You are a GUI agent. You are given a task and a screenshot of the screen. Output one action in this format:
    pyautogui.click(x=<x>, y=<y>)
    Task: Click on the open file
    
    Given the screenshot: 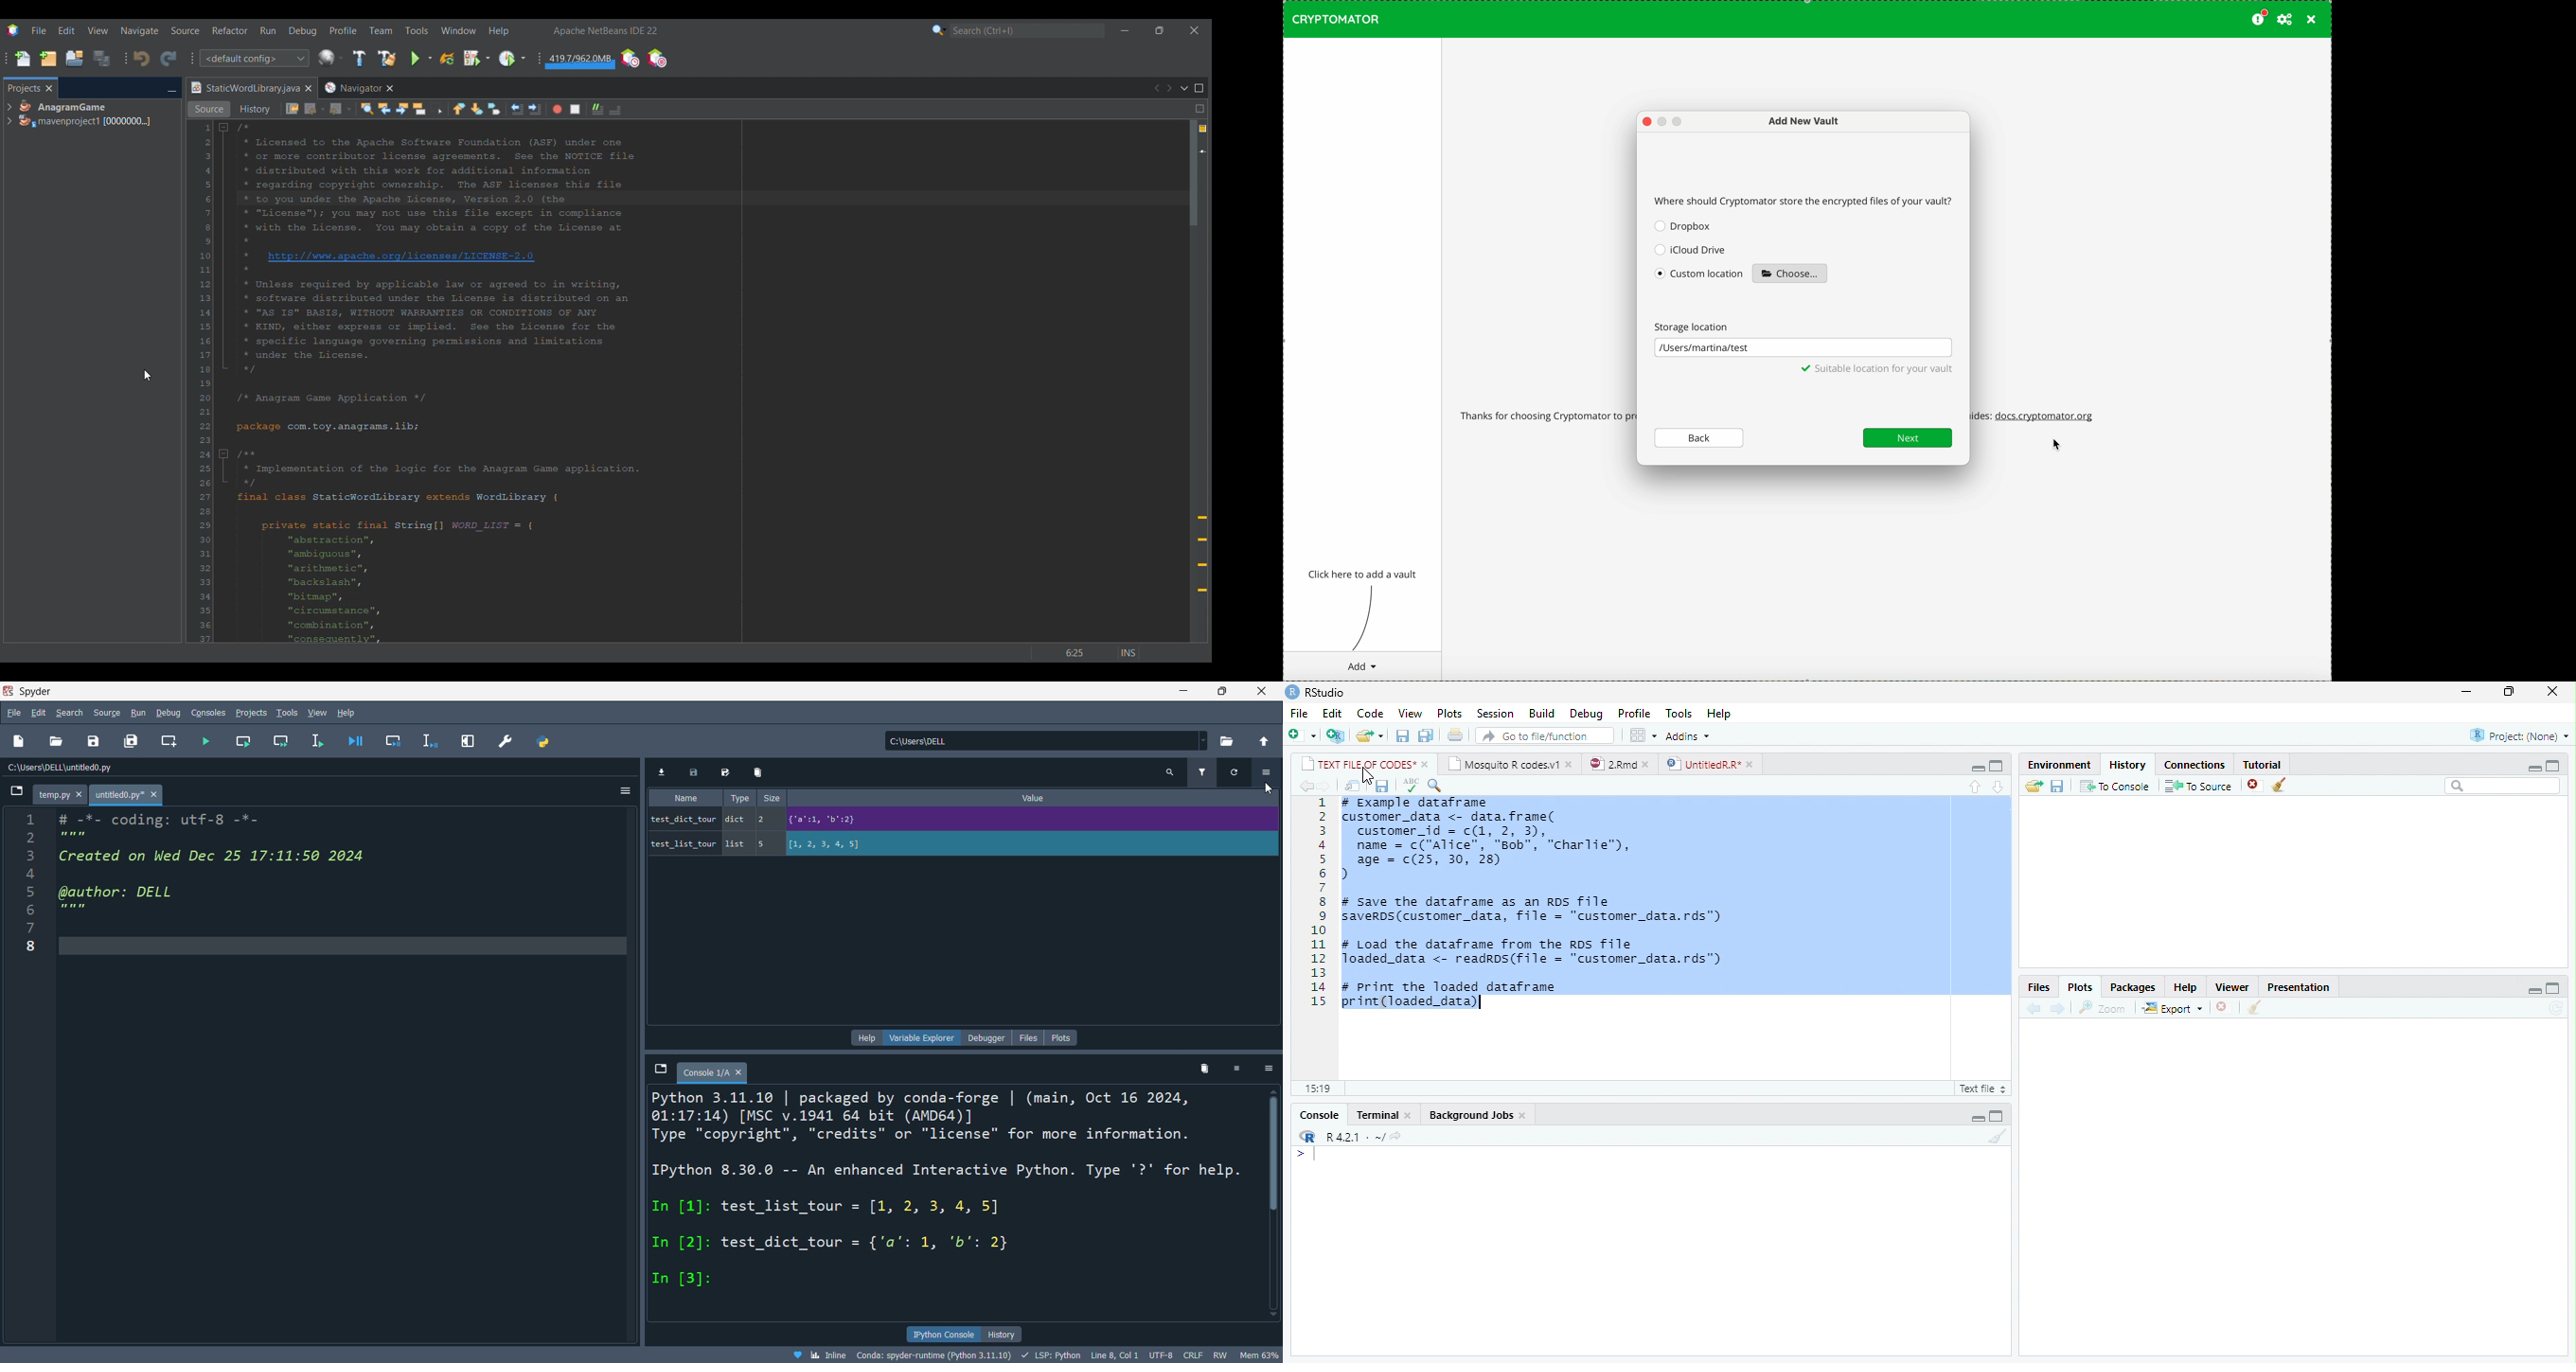 What is the action you would take?
    pyautogui.click(x=1370, y=735)
    